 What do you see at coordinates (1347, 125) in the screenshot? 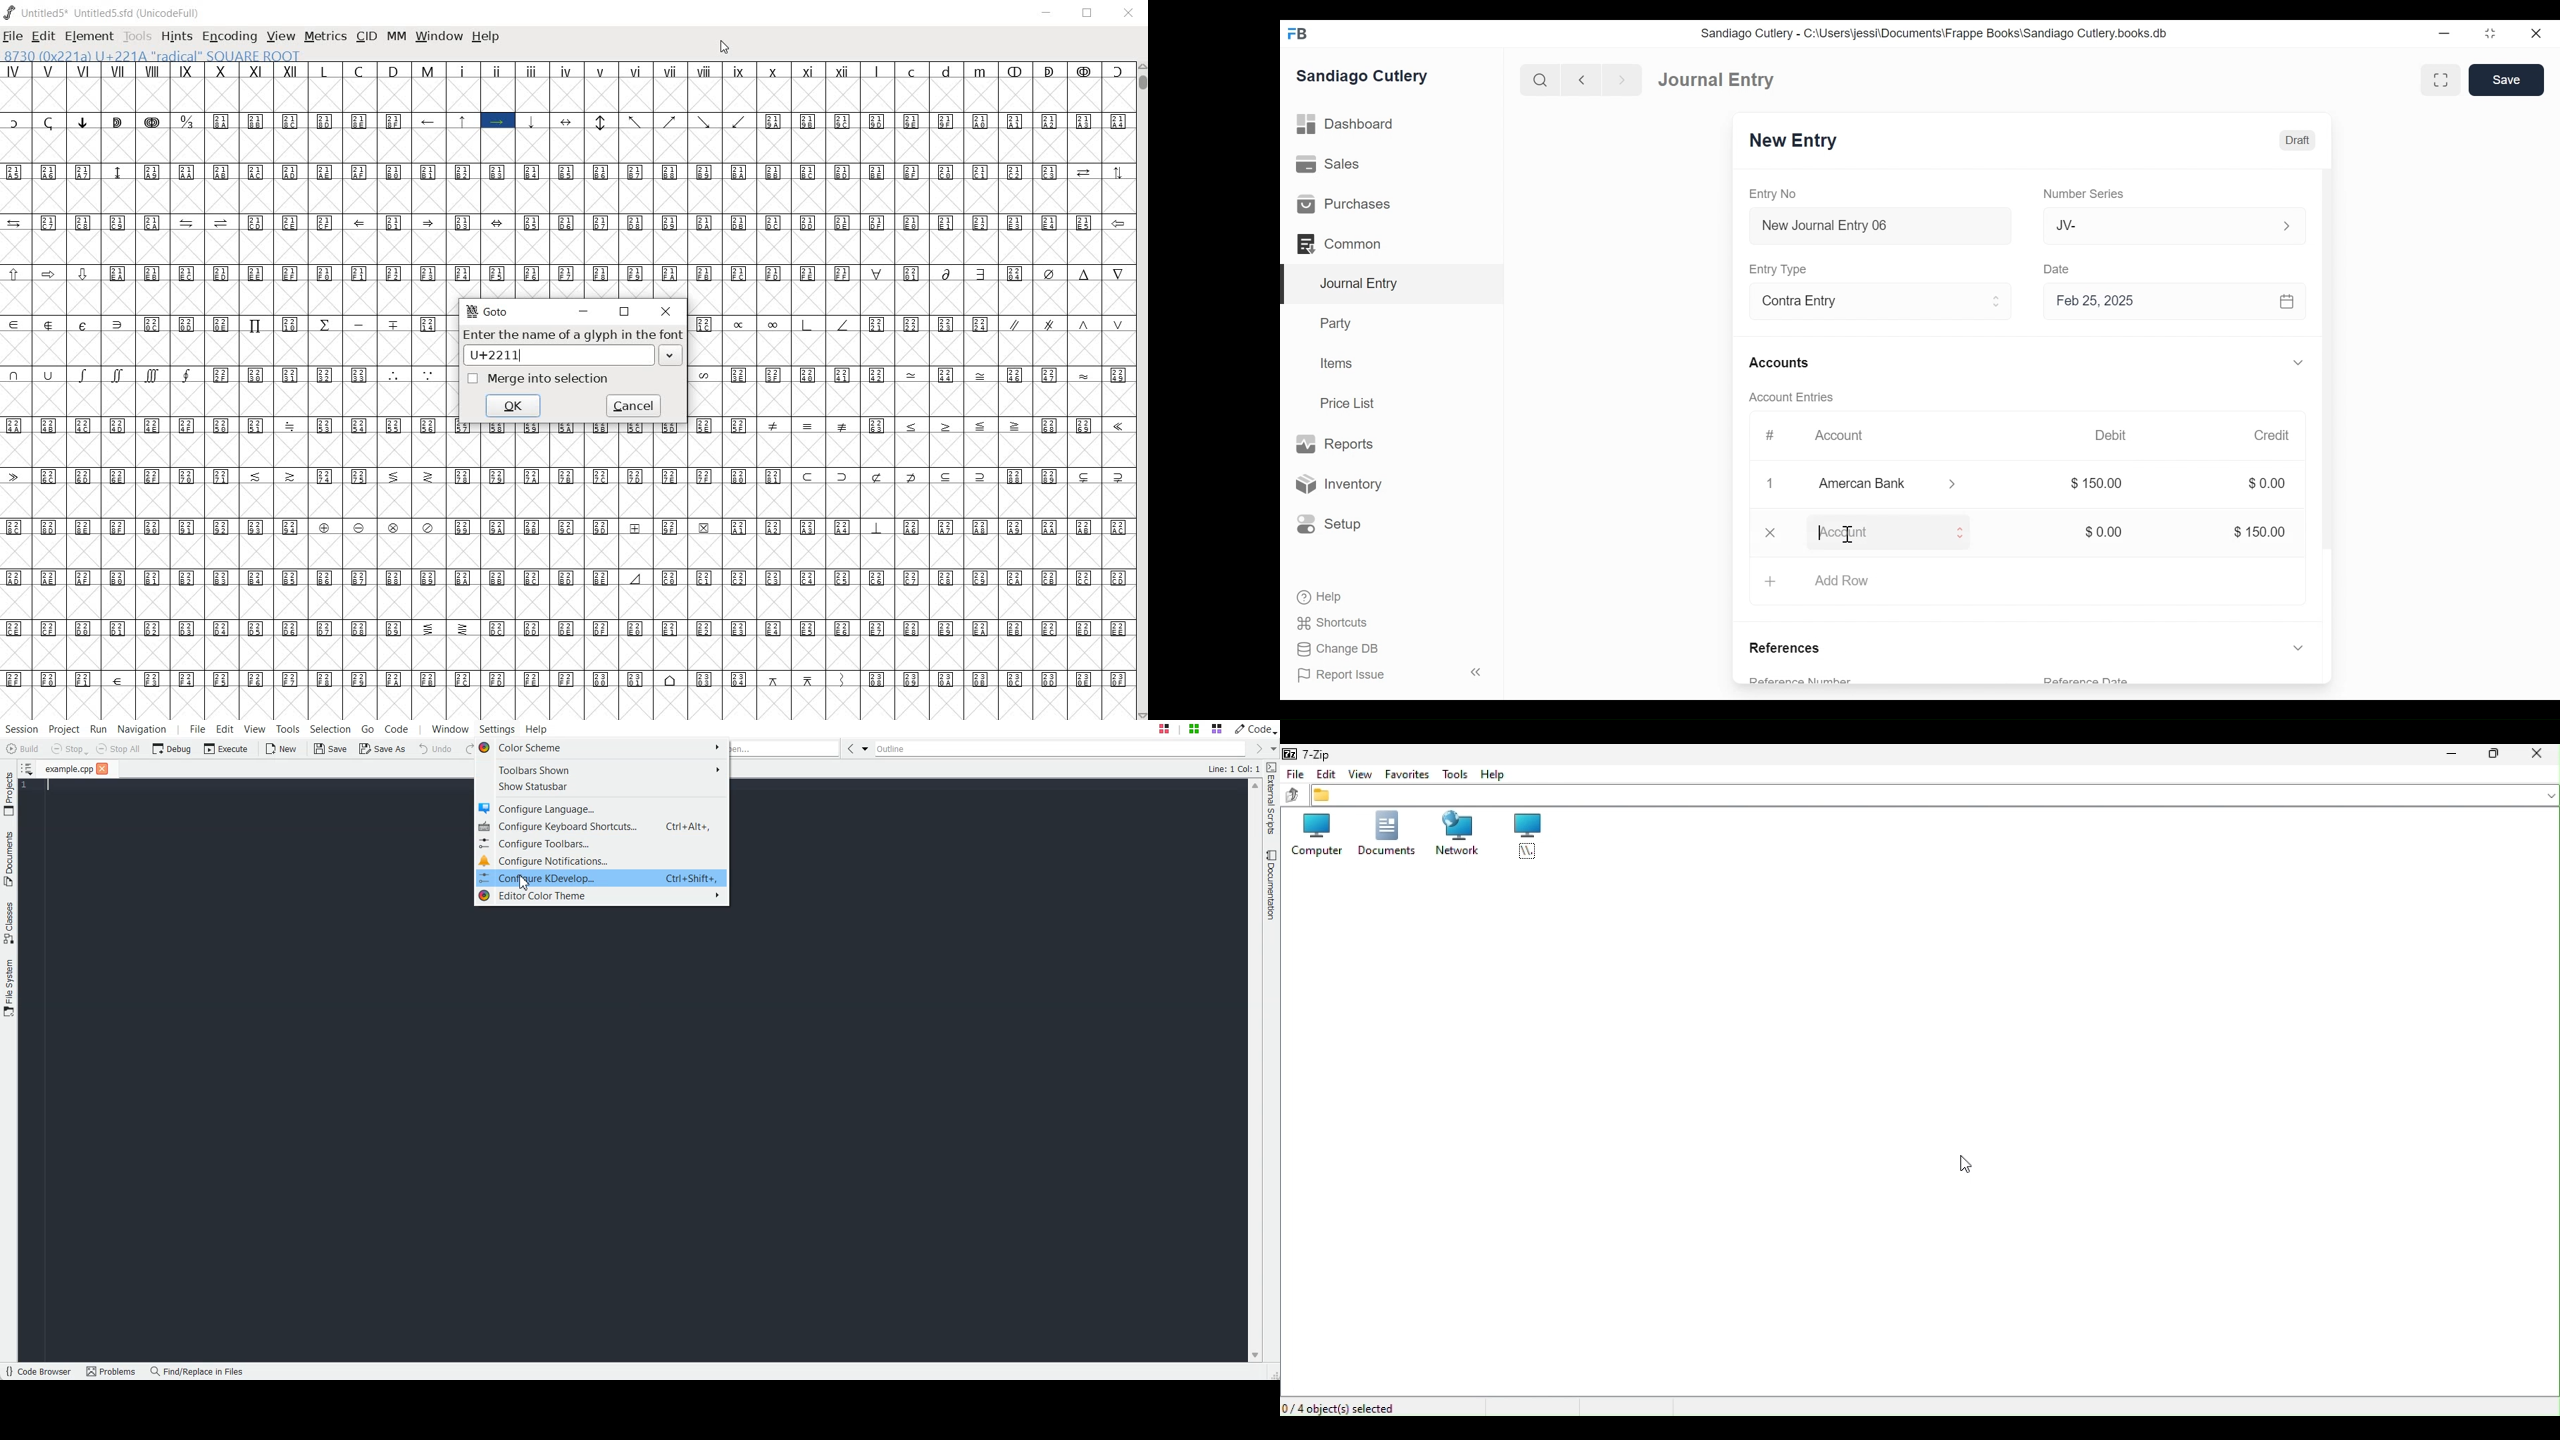
I see `Dashboard` at bounding box center [1347, 125].